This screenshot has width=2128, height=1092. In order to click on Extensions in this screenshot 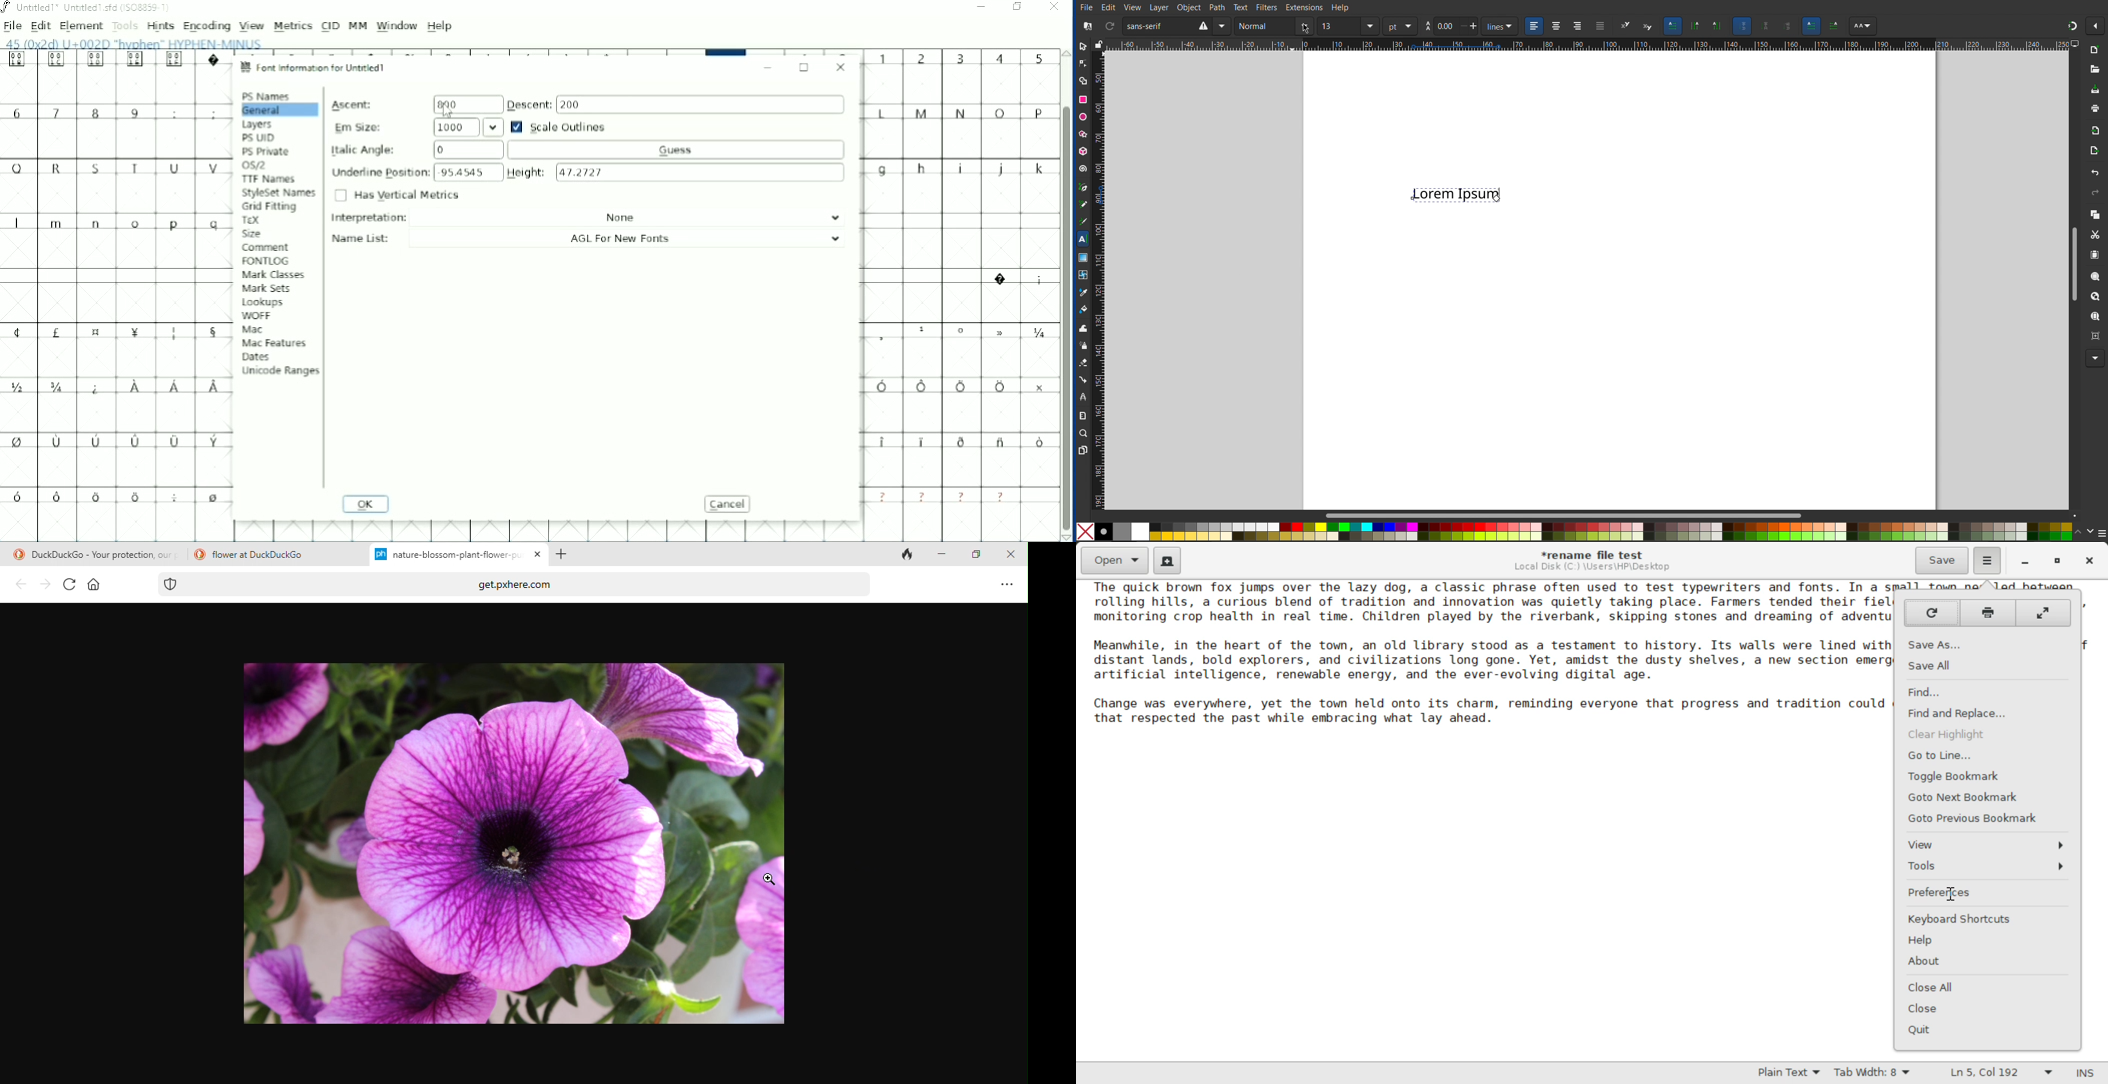, I will do `click(1306, 8)`.